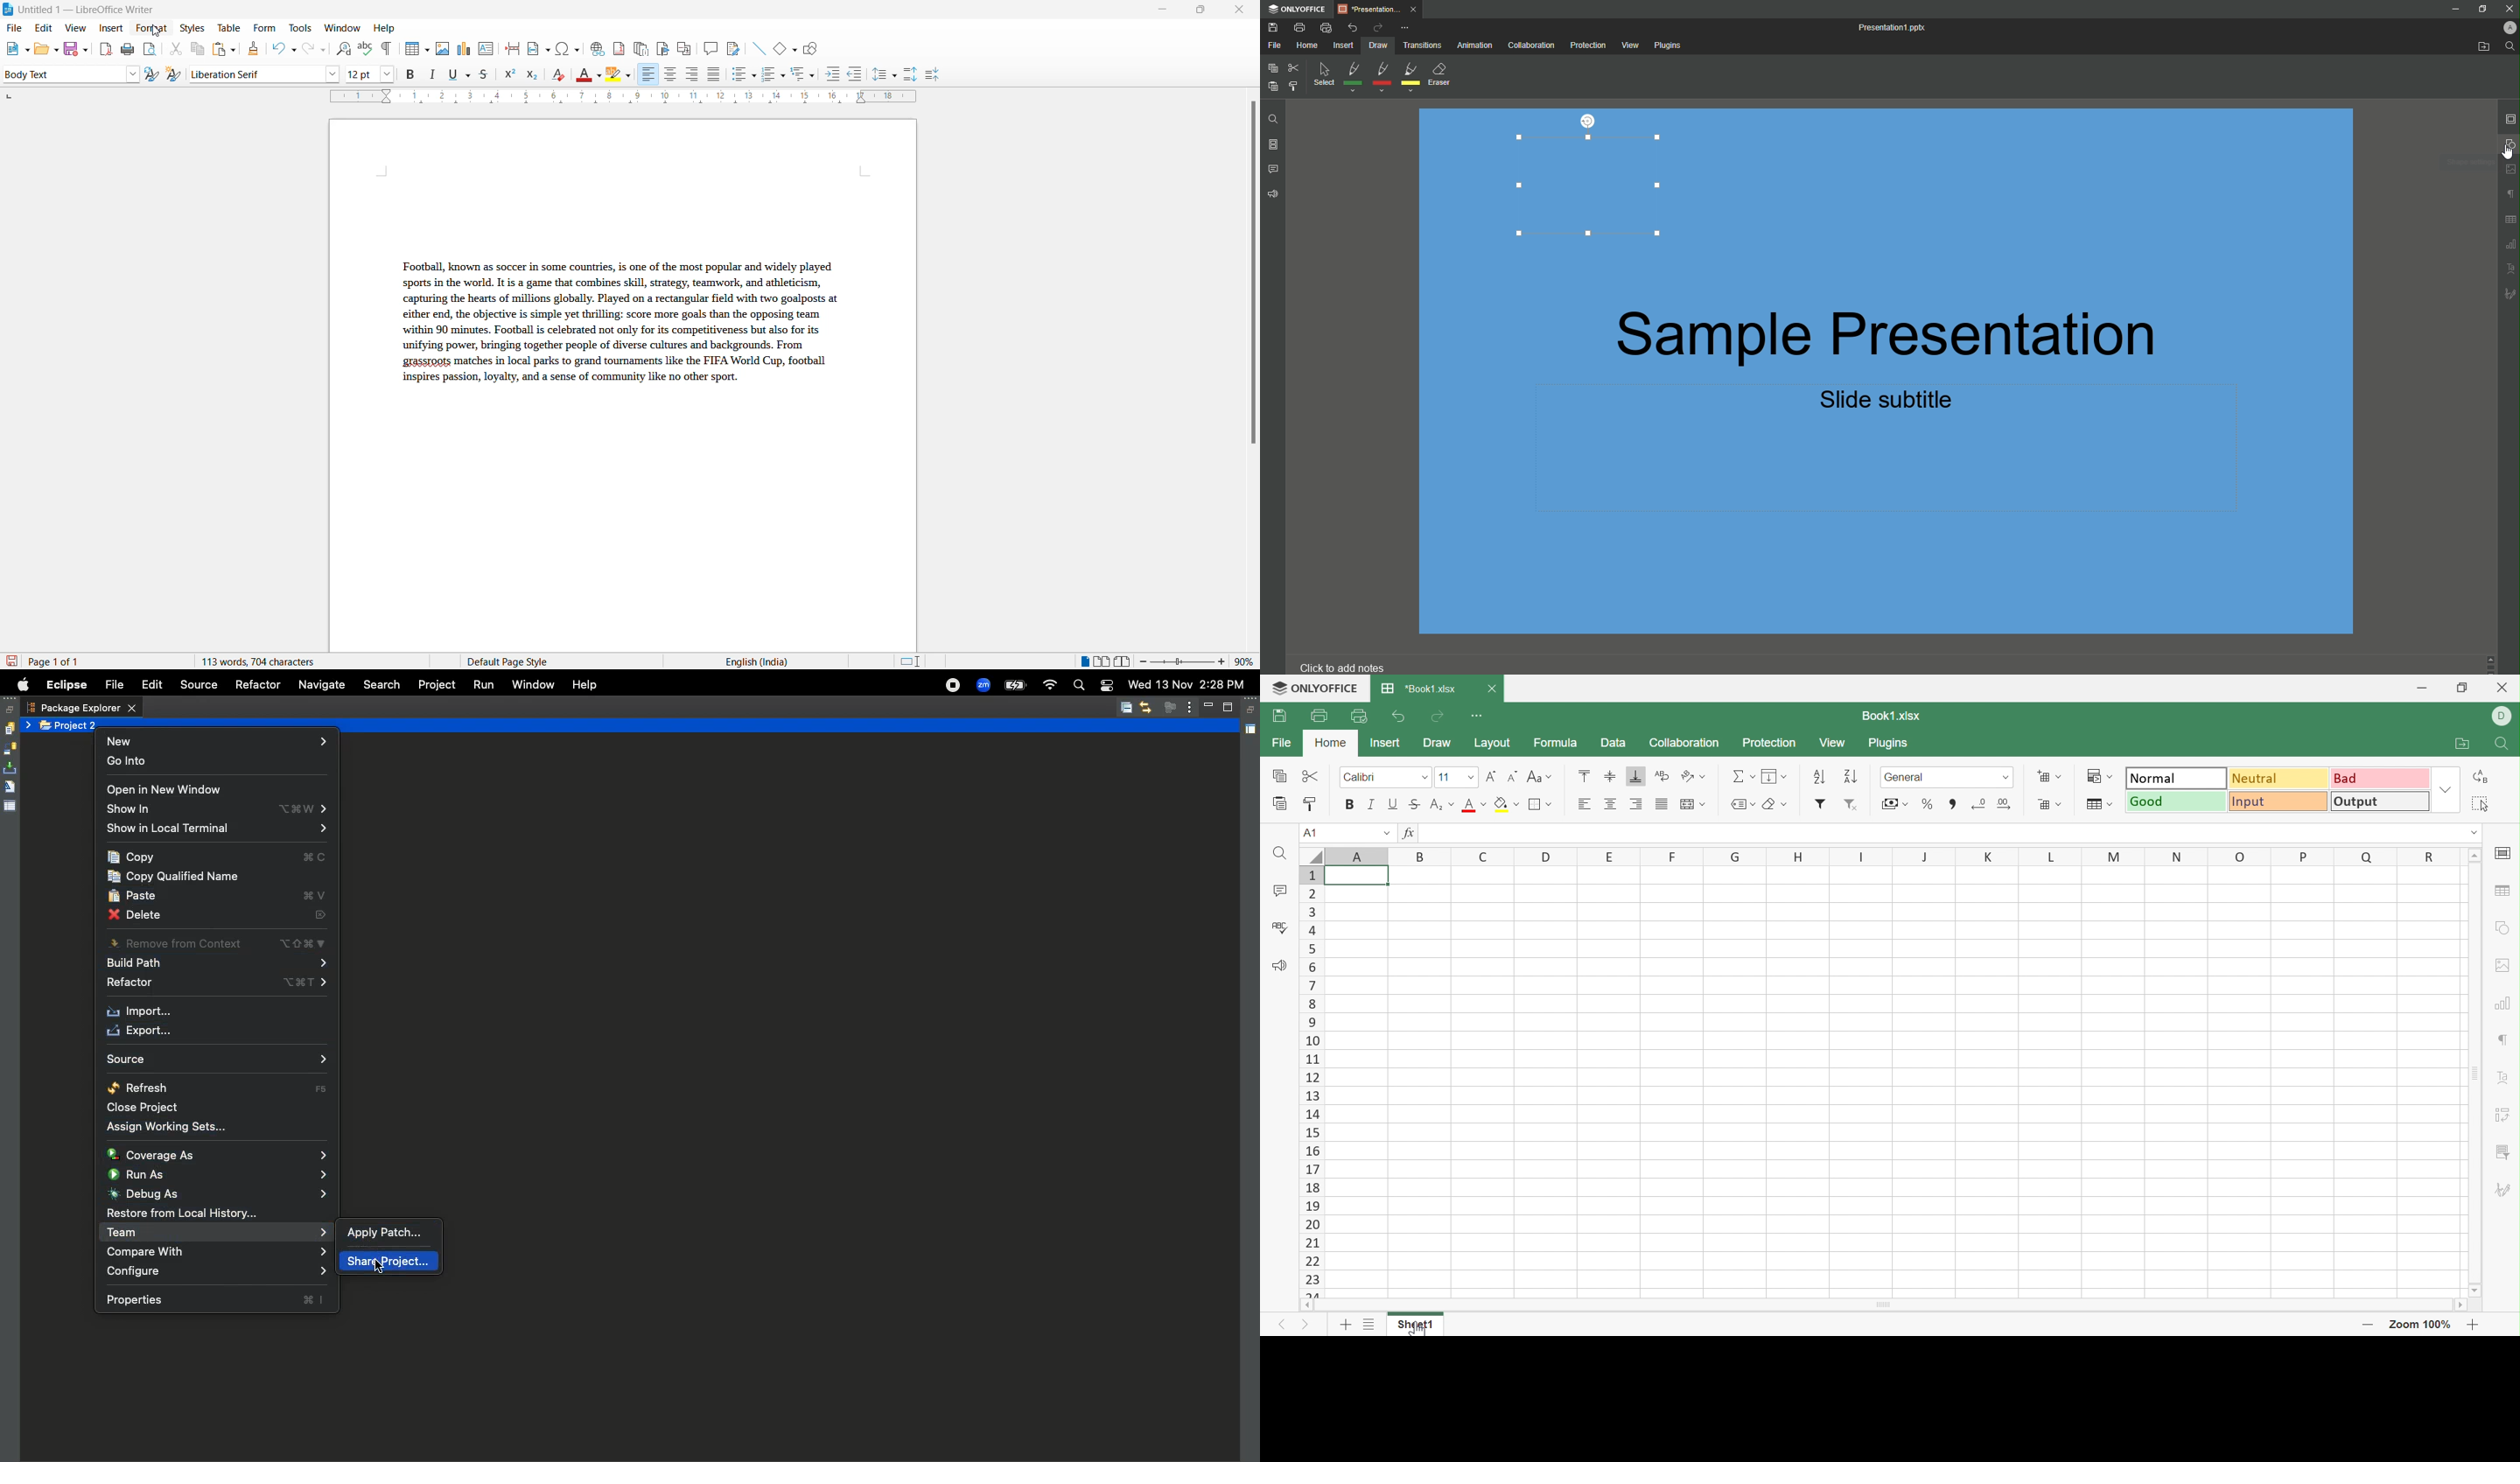 This screenshot has width=2520, height=1484. I want to click on Select, so click(1322, 77).